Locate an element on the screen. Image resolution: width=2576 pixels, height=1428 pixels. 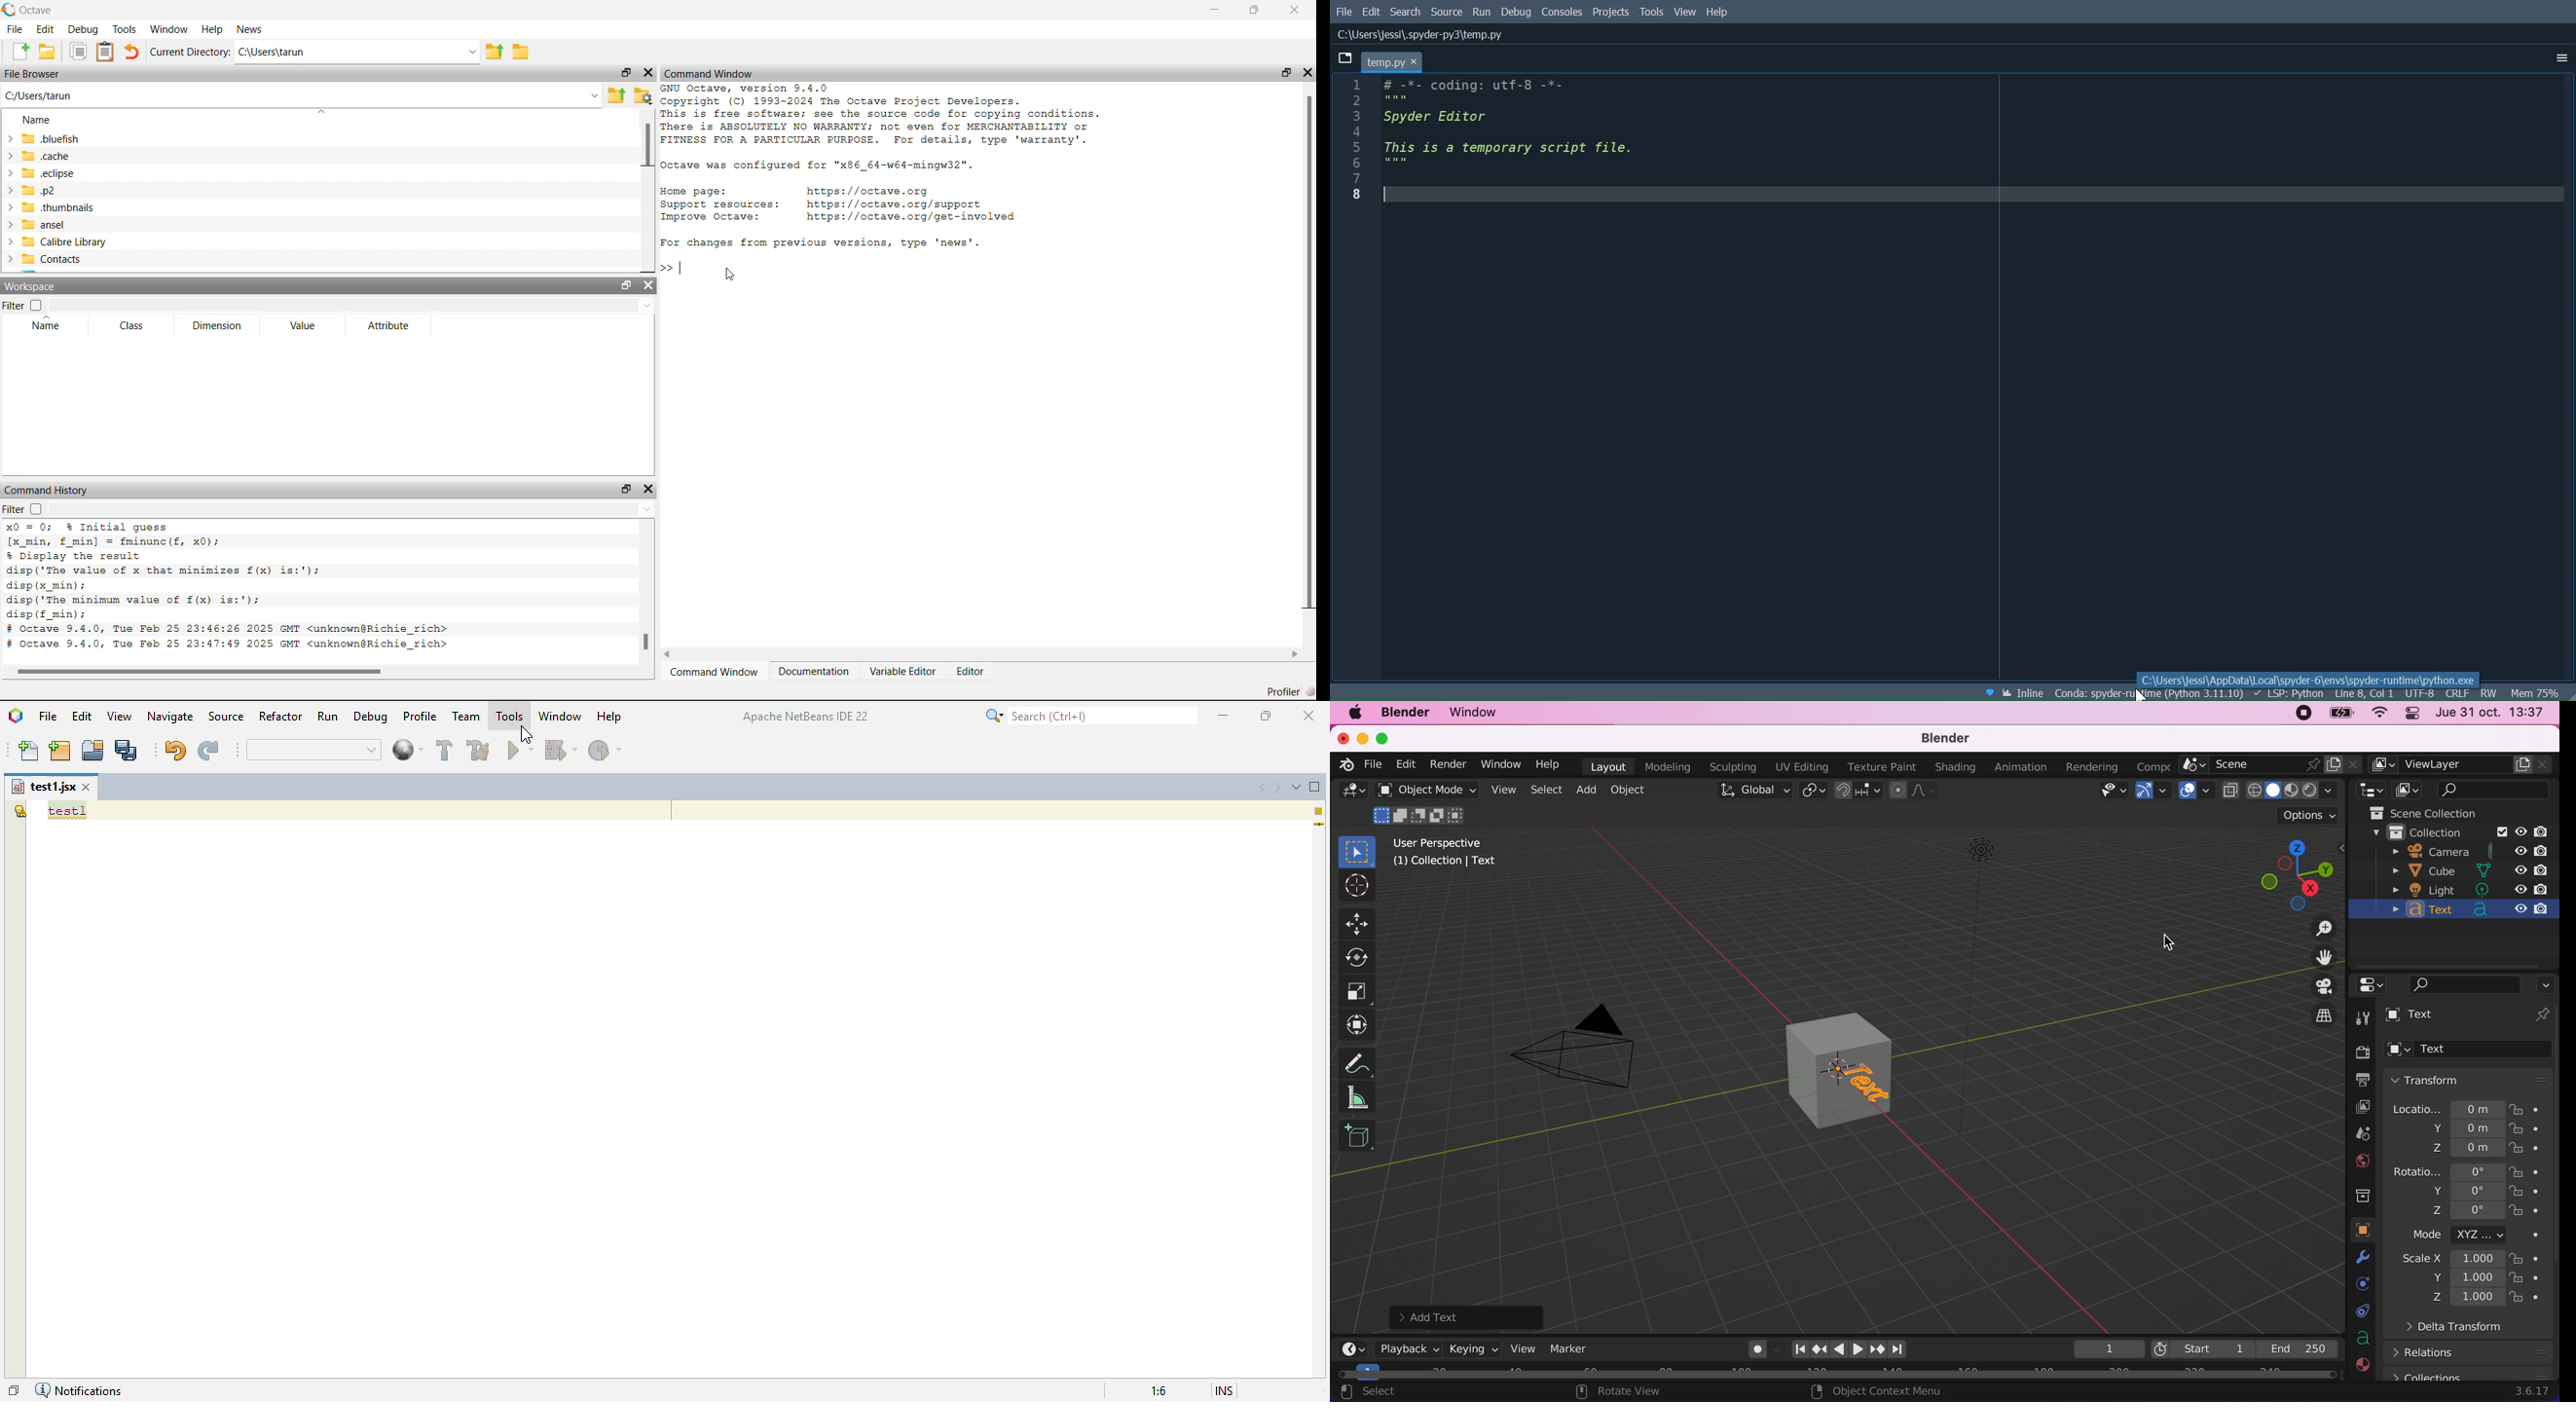
battery is located at coordinates (2339, 713).